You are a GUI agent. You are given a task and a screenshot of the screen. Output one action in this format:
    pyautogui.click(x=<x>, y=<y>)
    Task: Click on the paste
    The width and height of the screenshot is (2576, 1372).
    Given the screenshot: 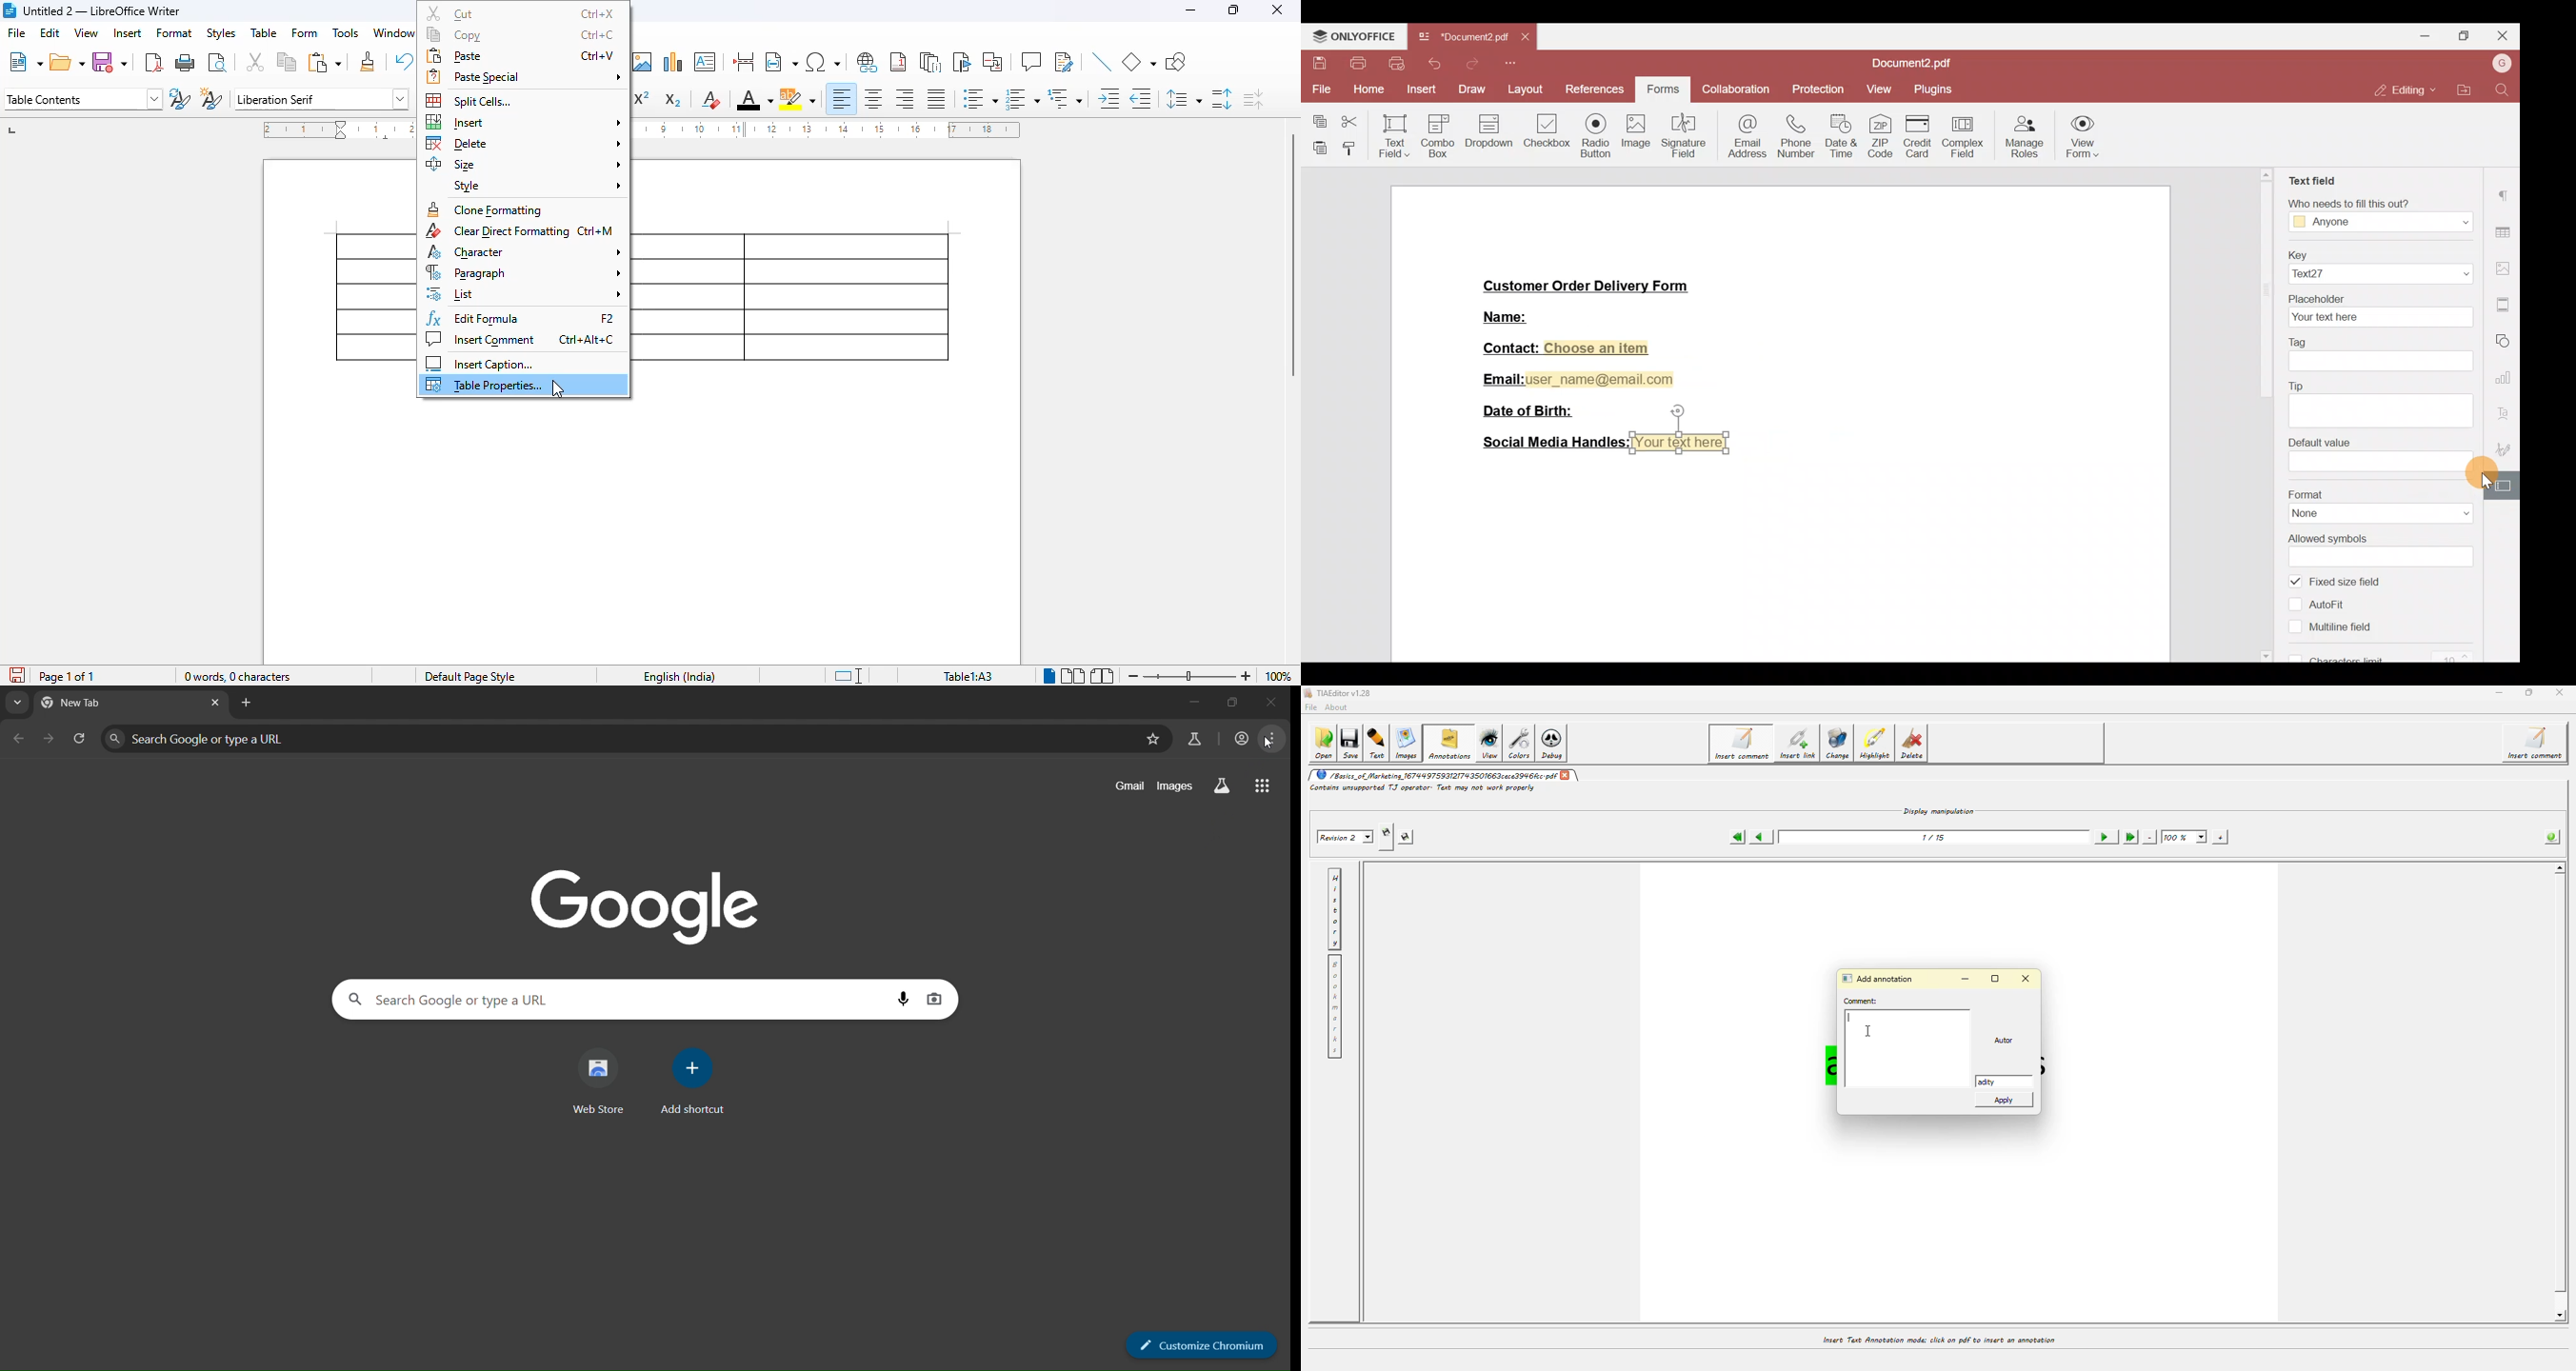 What is the action you would take?
    pyautogui.click(x=325, y=62)
    